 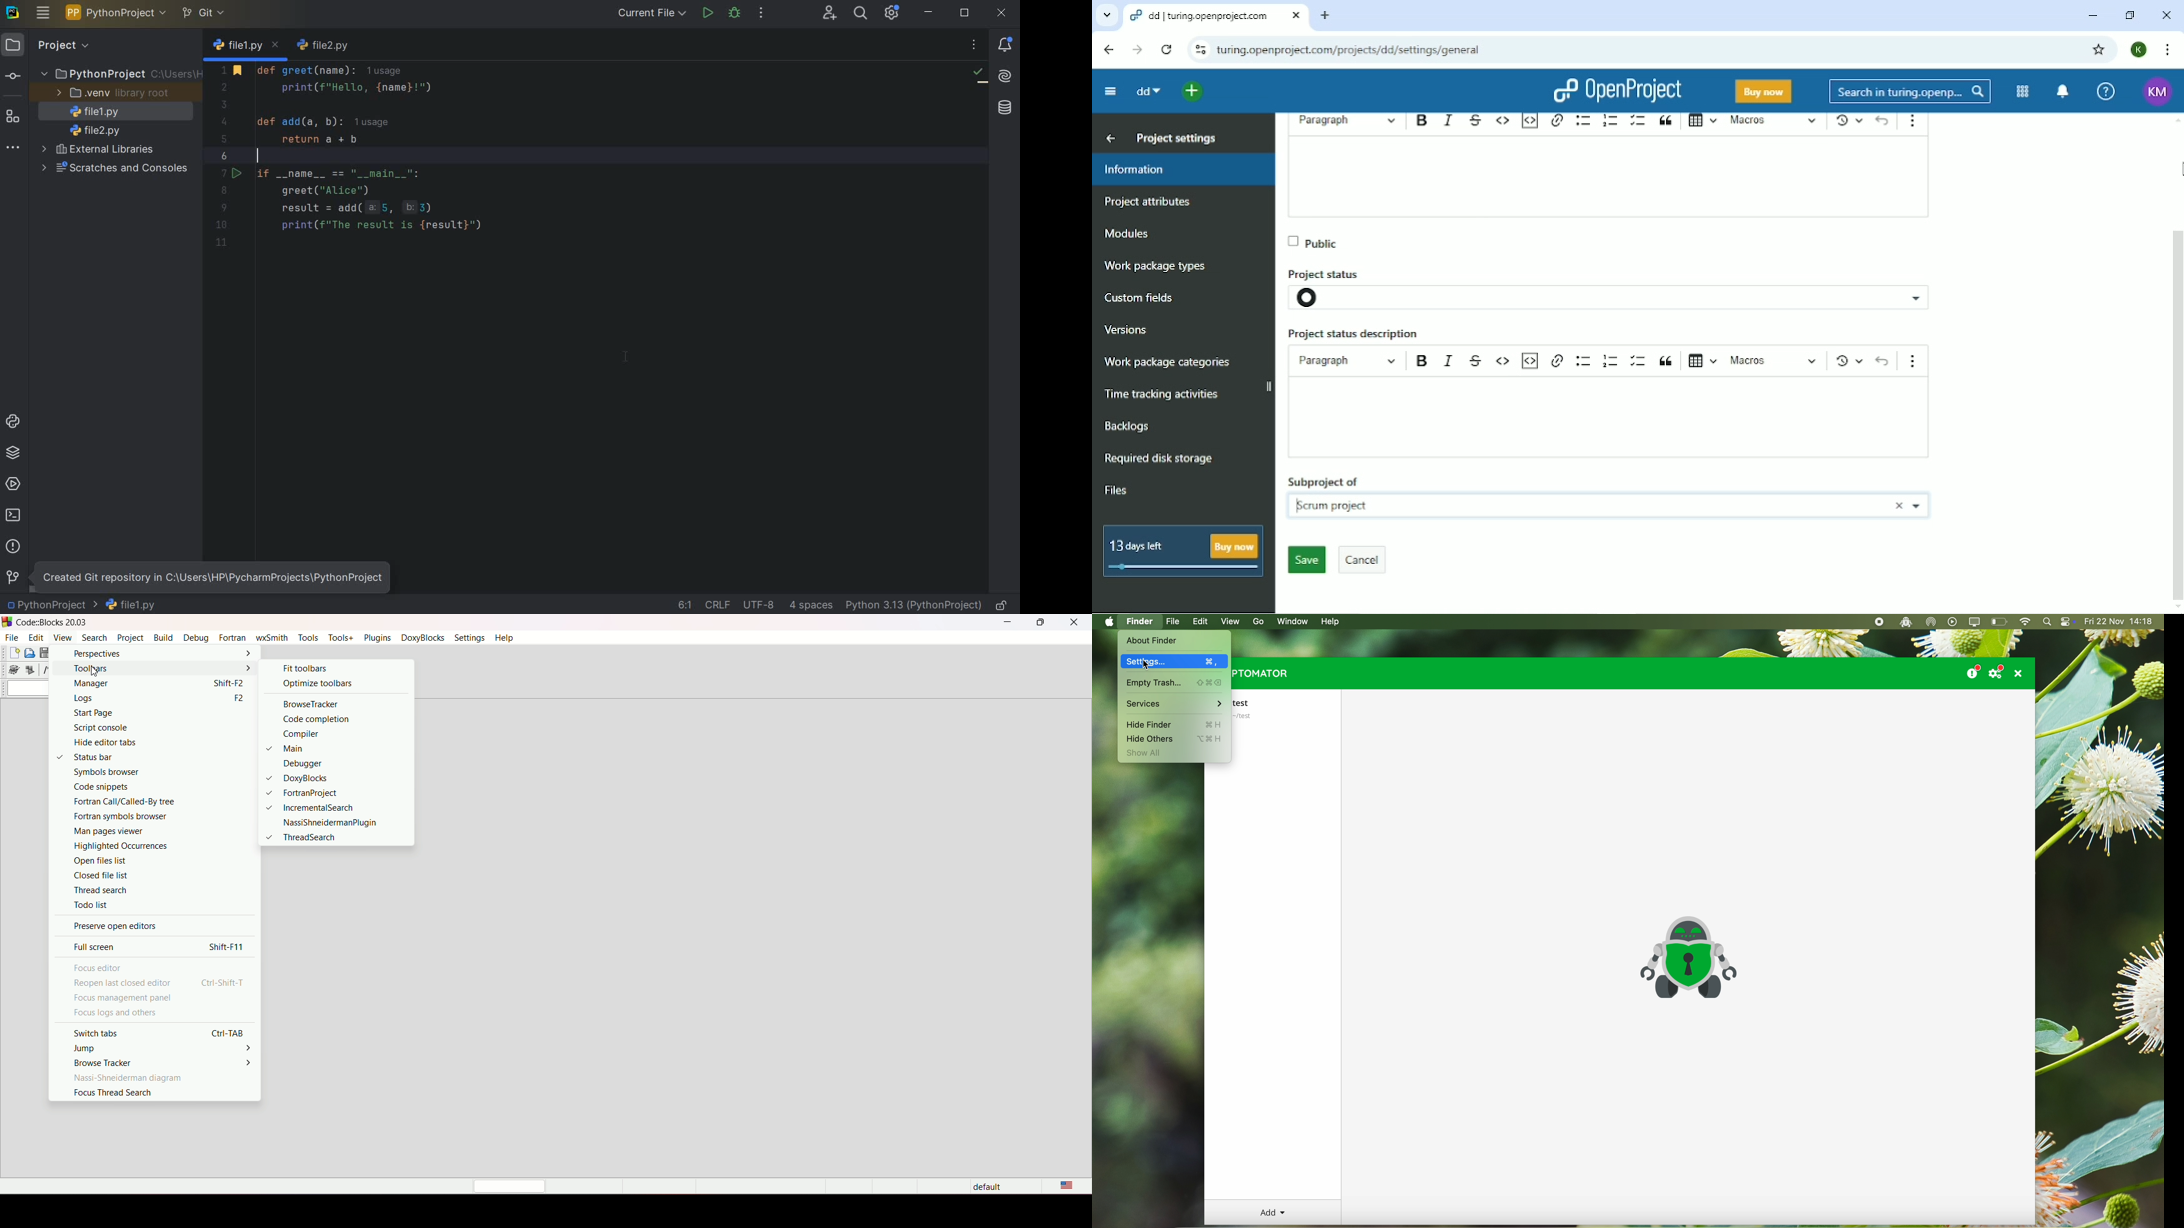 What do you see at coordinates (1159, 460) in the screenshot?
I see `Required disk storage` at bounding box center [1159, 460].